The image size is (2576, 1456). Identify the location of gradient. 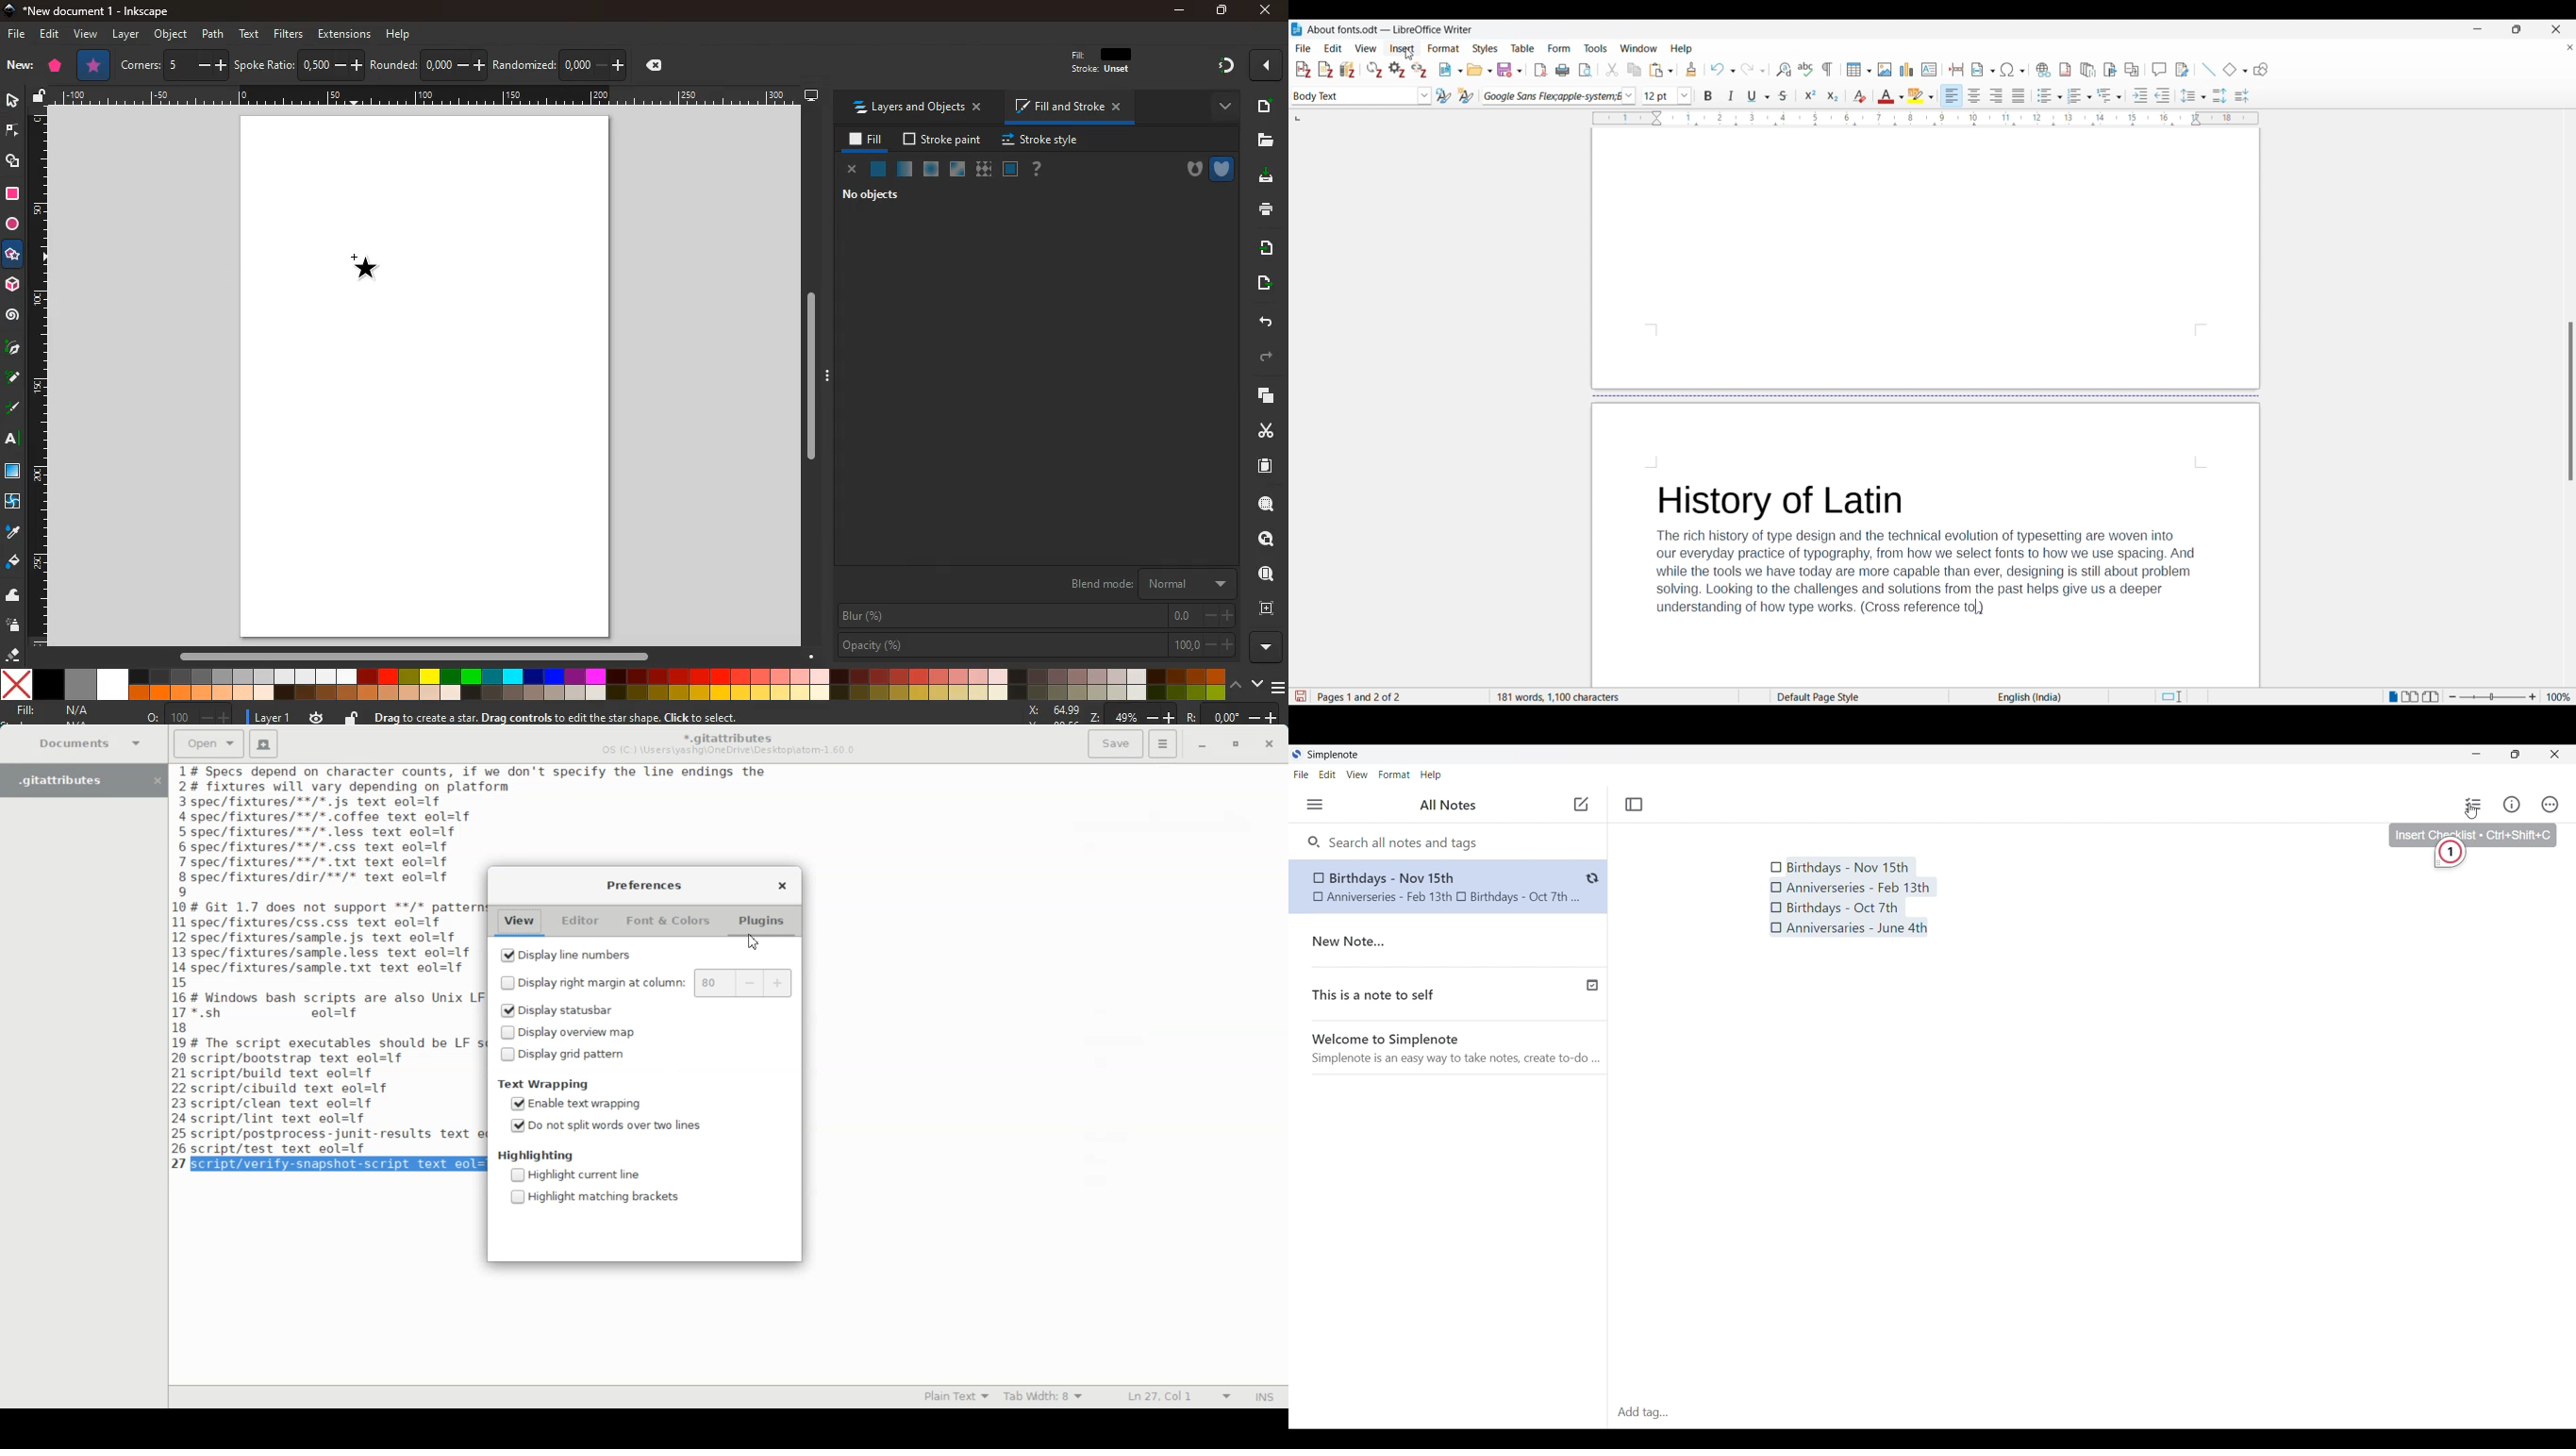
(1216, 66).